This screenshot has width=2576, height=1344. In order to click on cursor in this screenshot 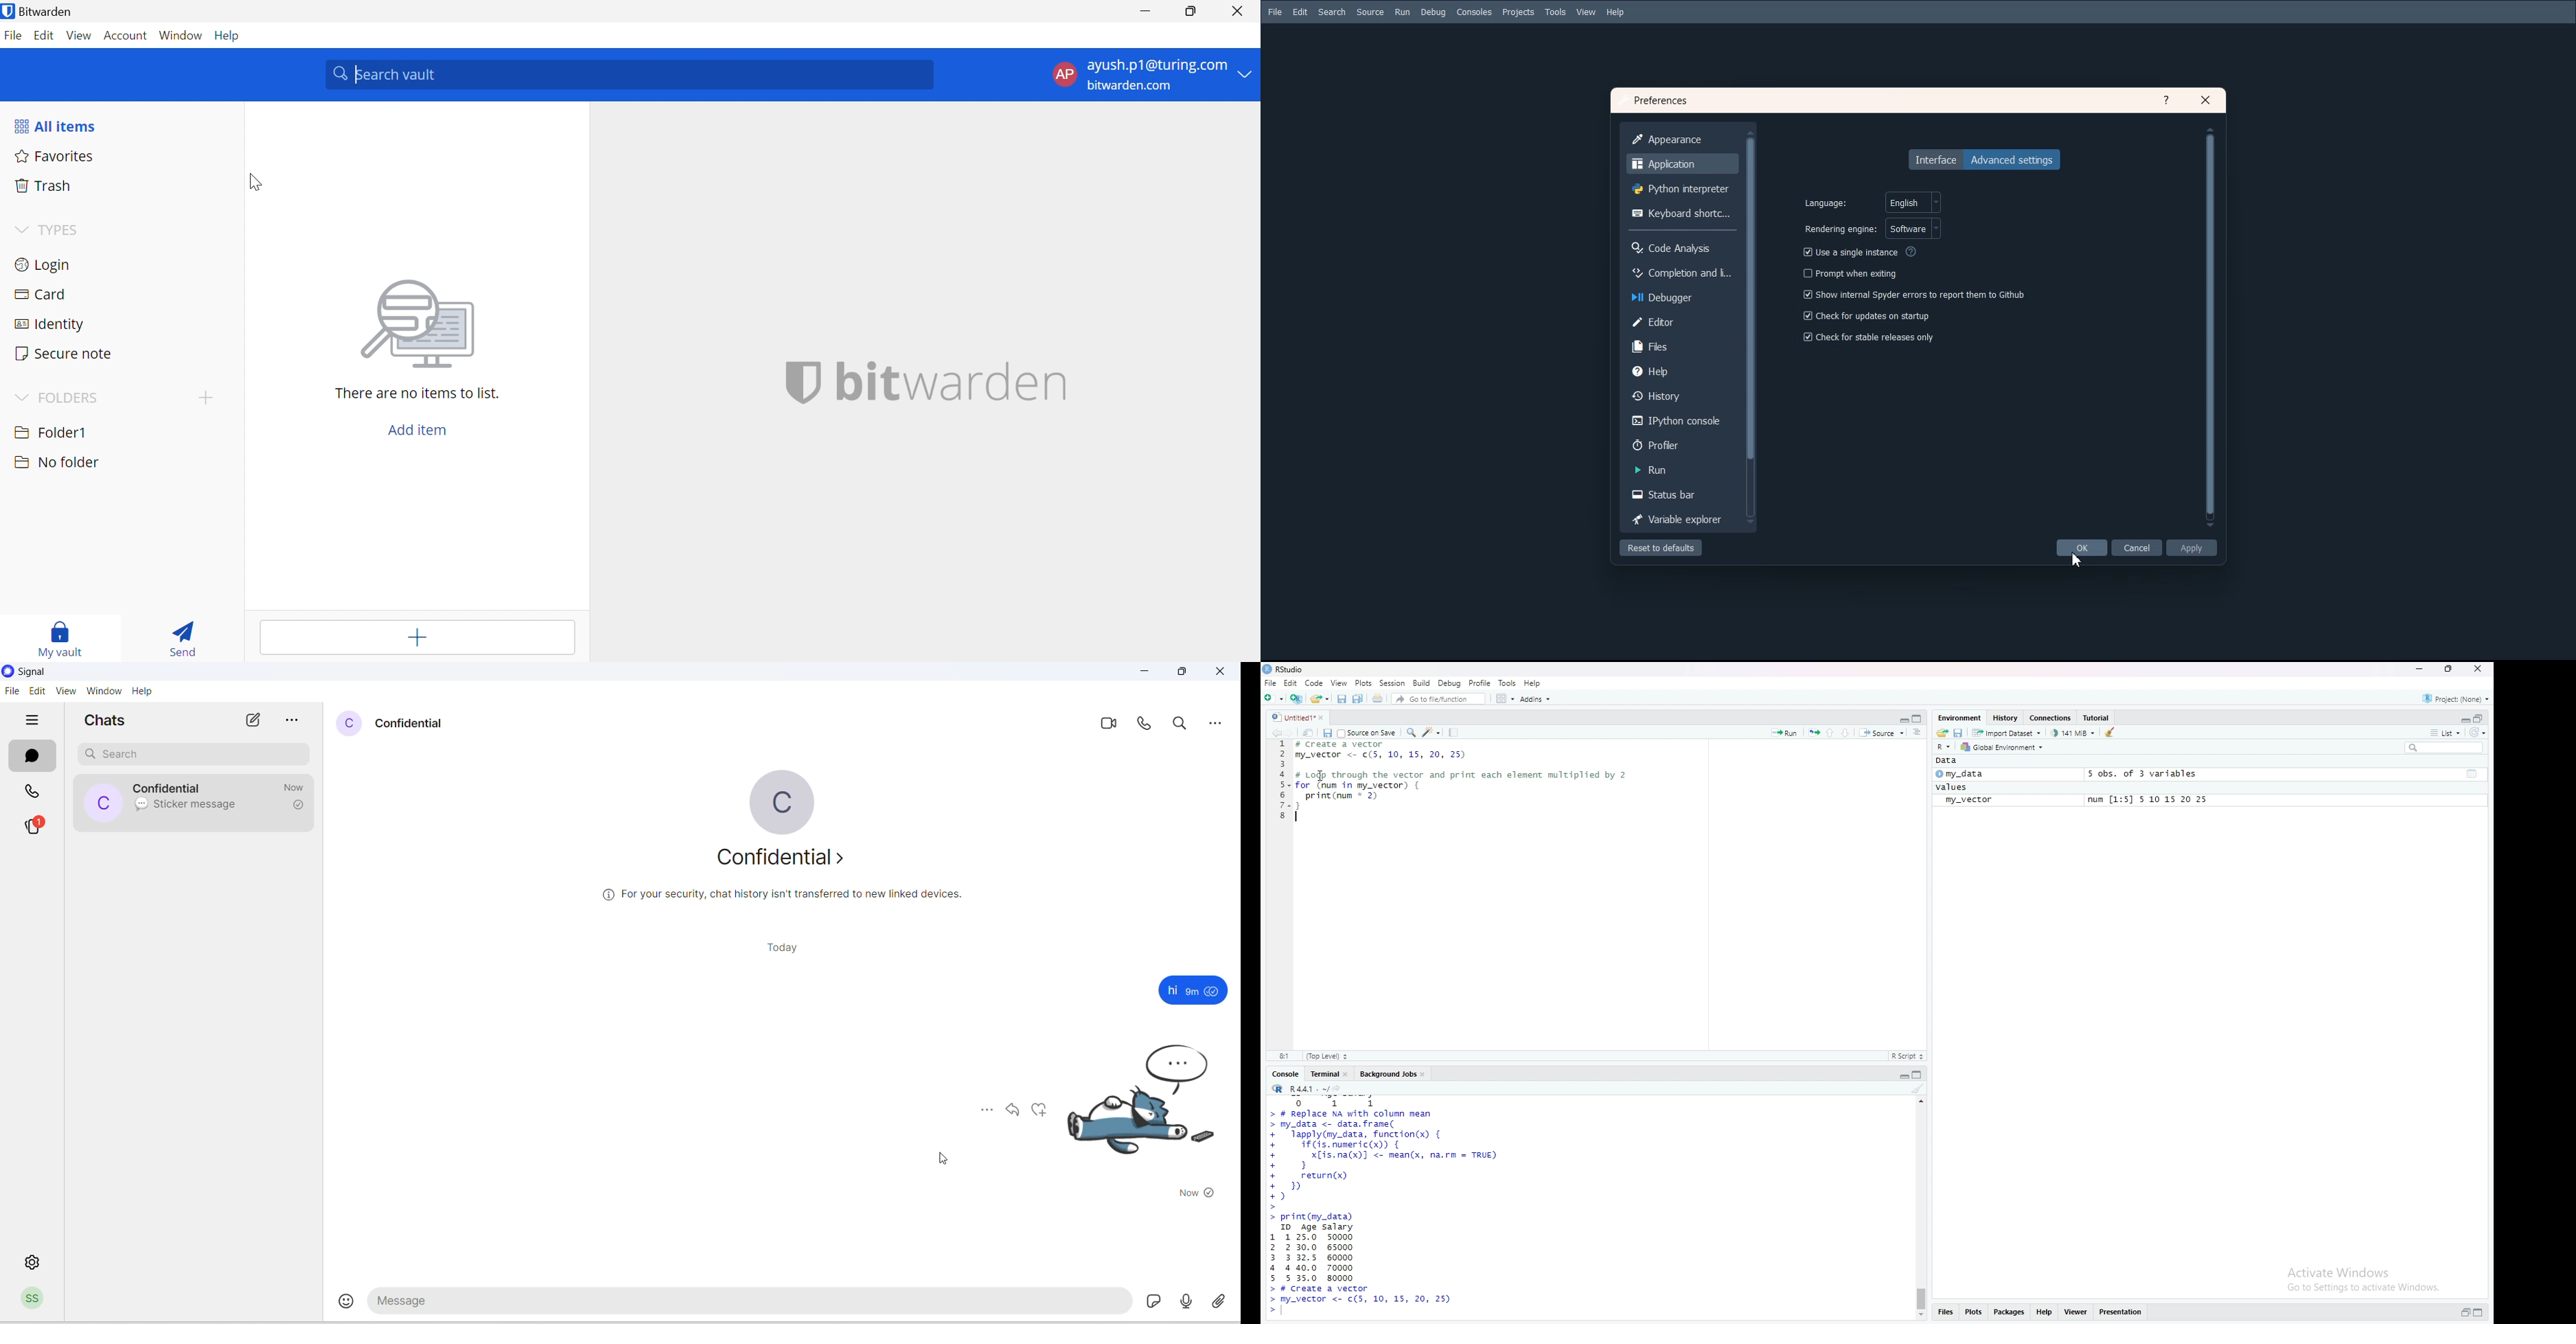, I will do `click(940, 1160)`.